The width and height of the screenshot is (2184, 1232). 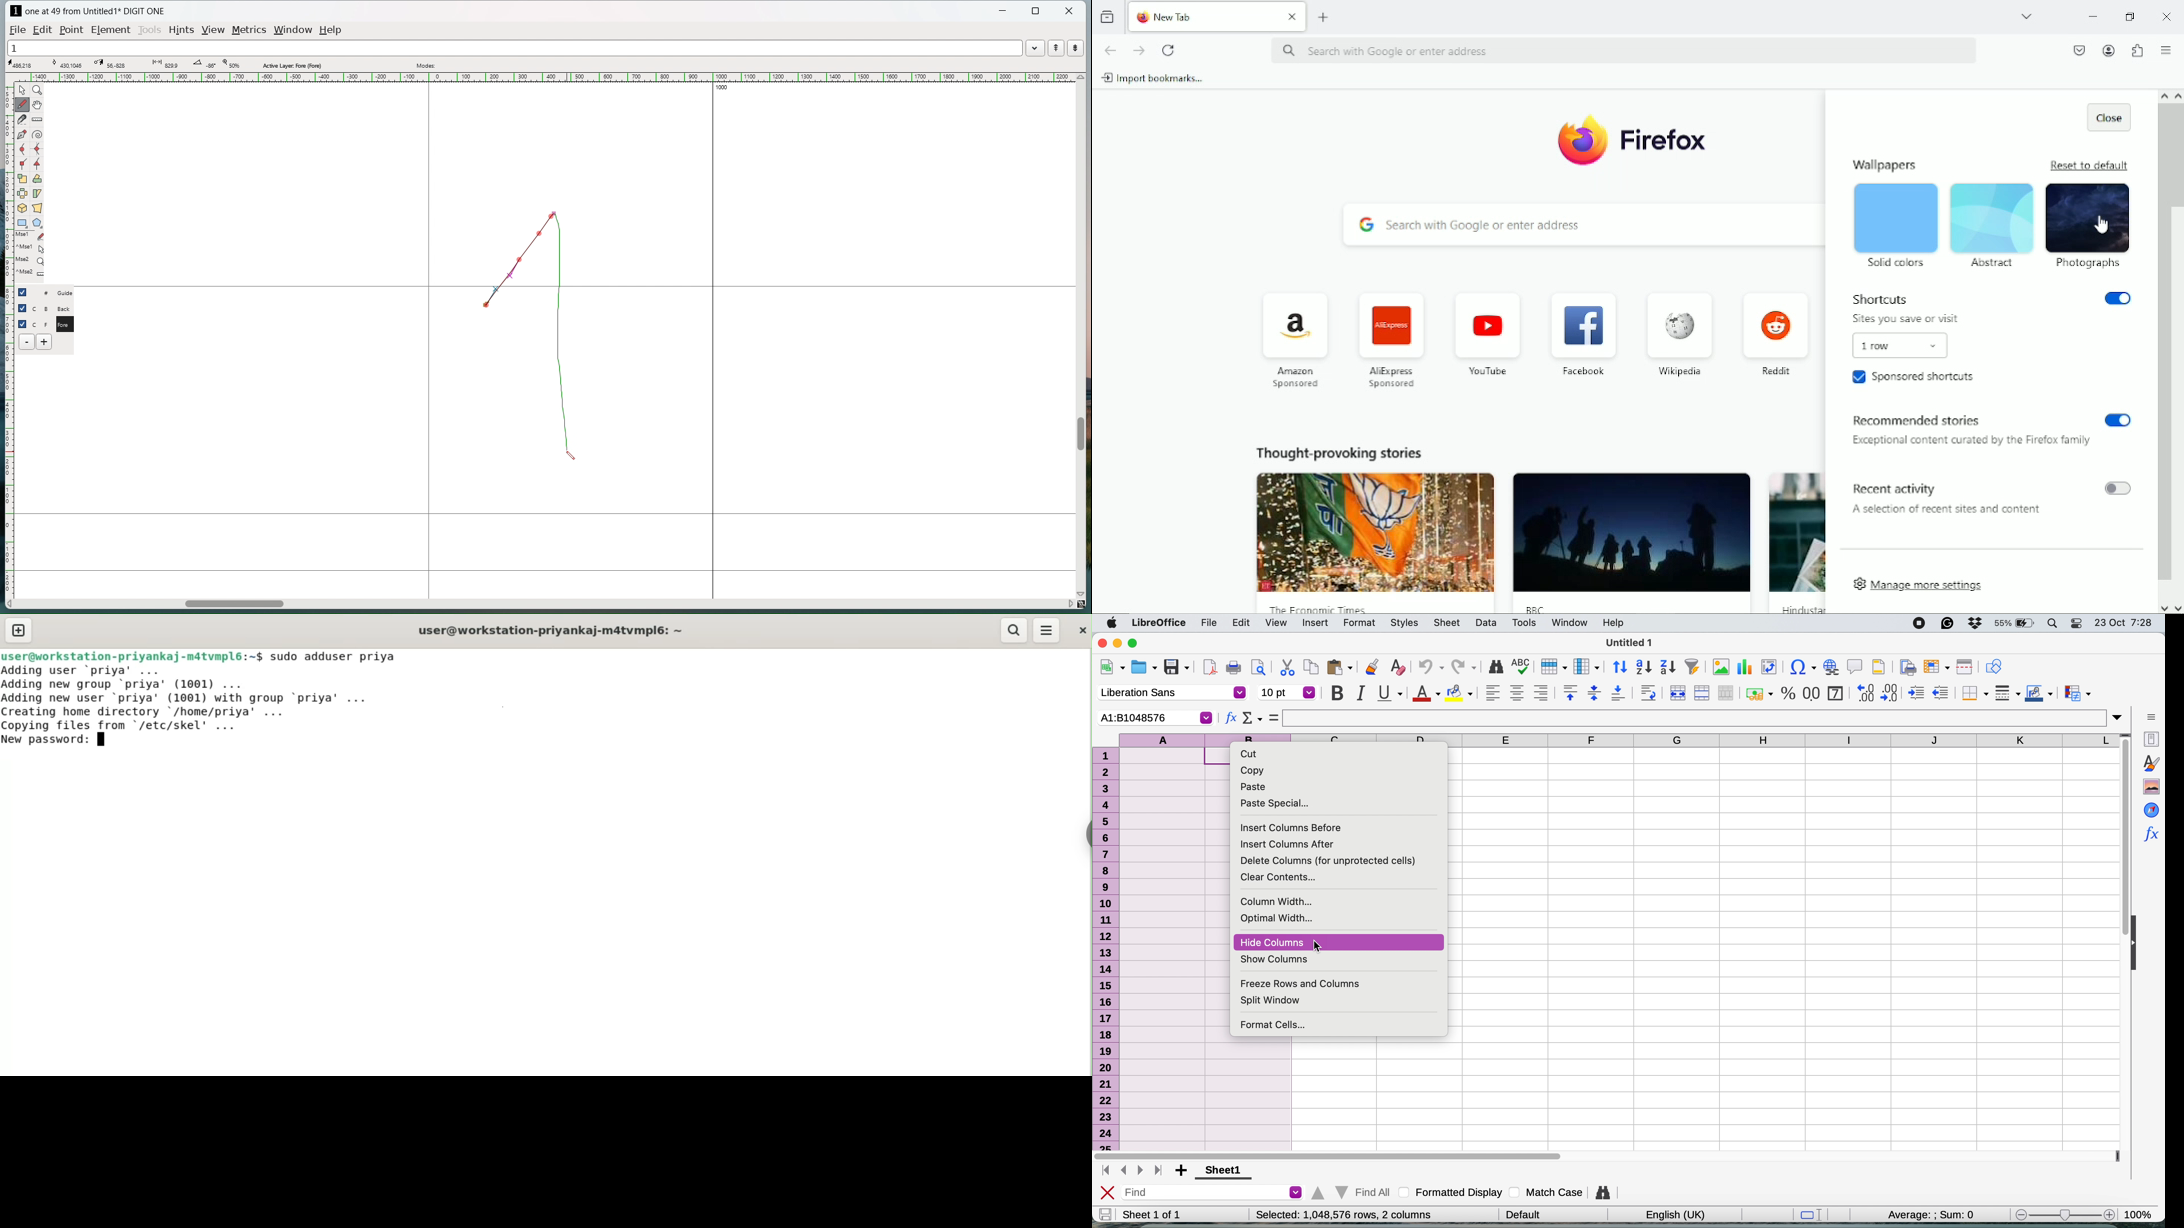 What do you see at coordinates (1287, 692) in the screenshot?
I see `font size` at bounding box center [1287, 692].